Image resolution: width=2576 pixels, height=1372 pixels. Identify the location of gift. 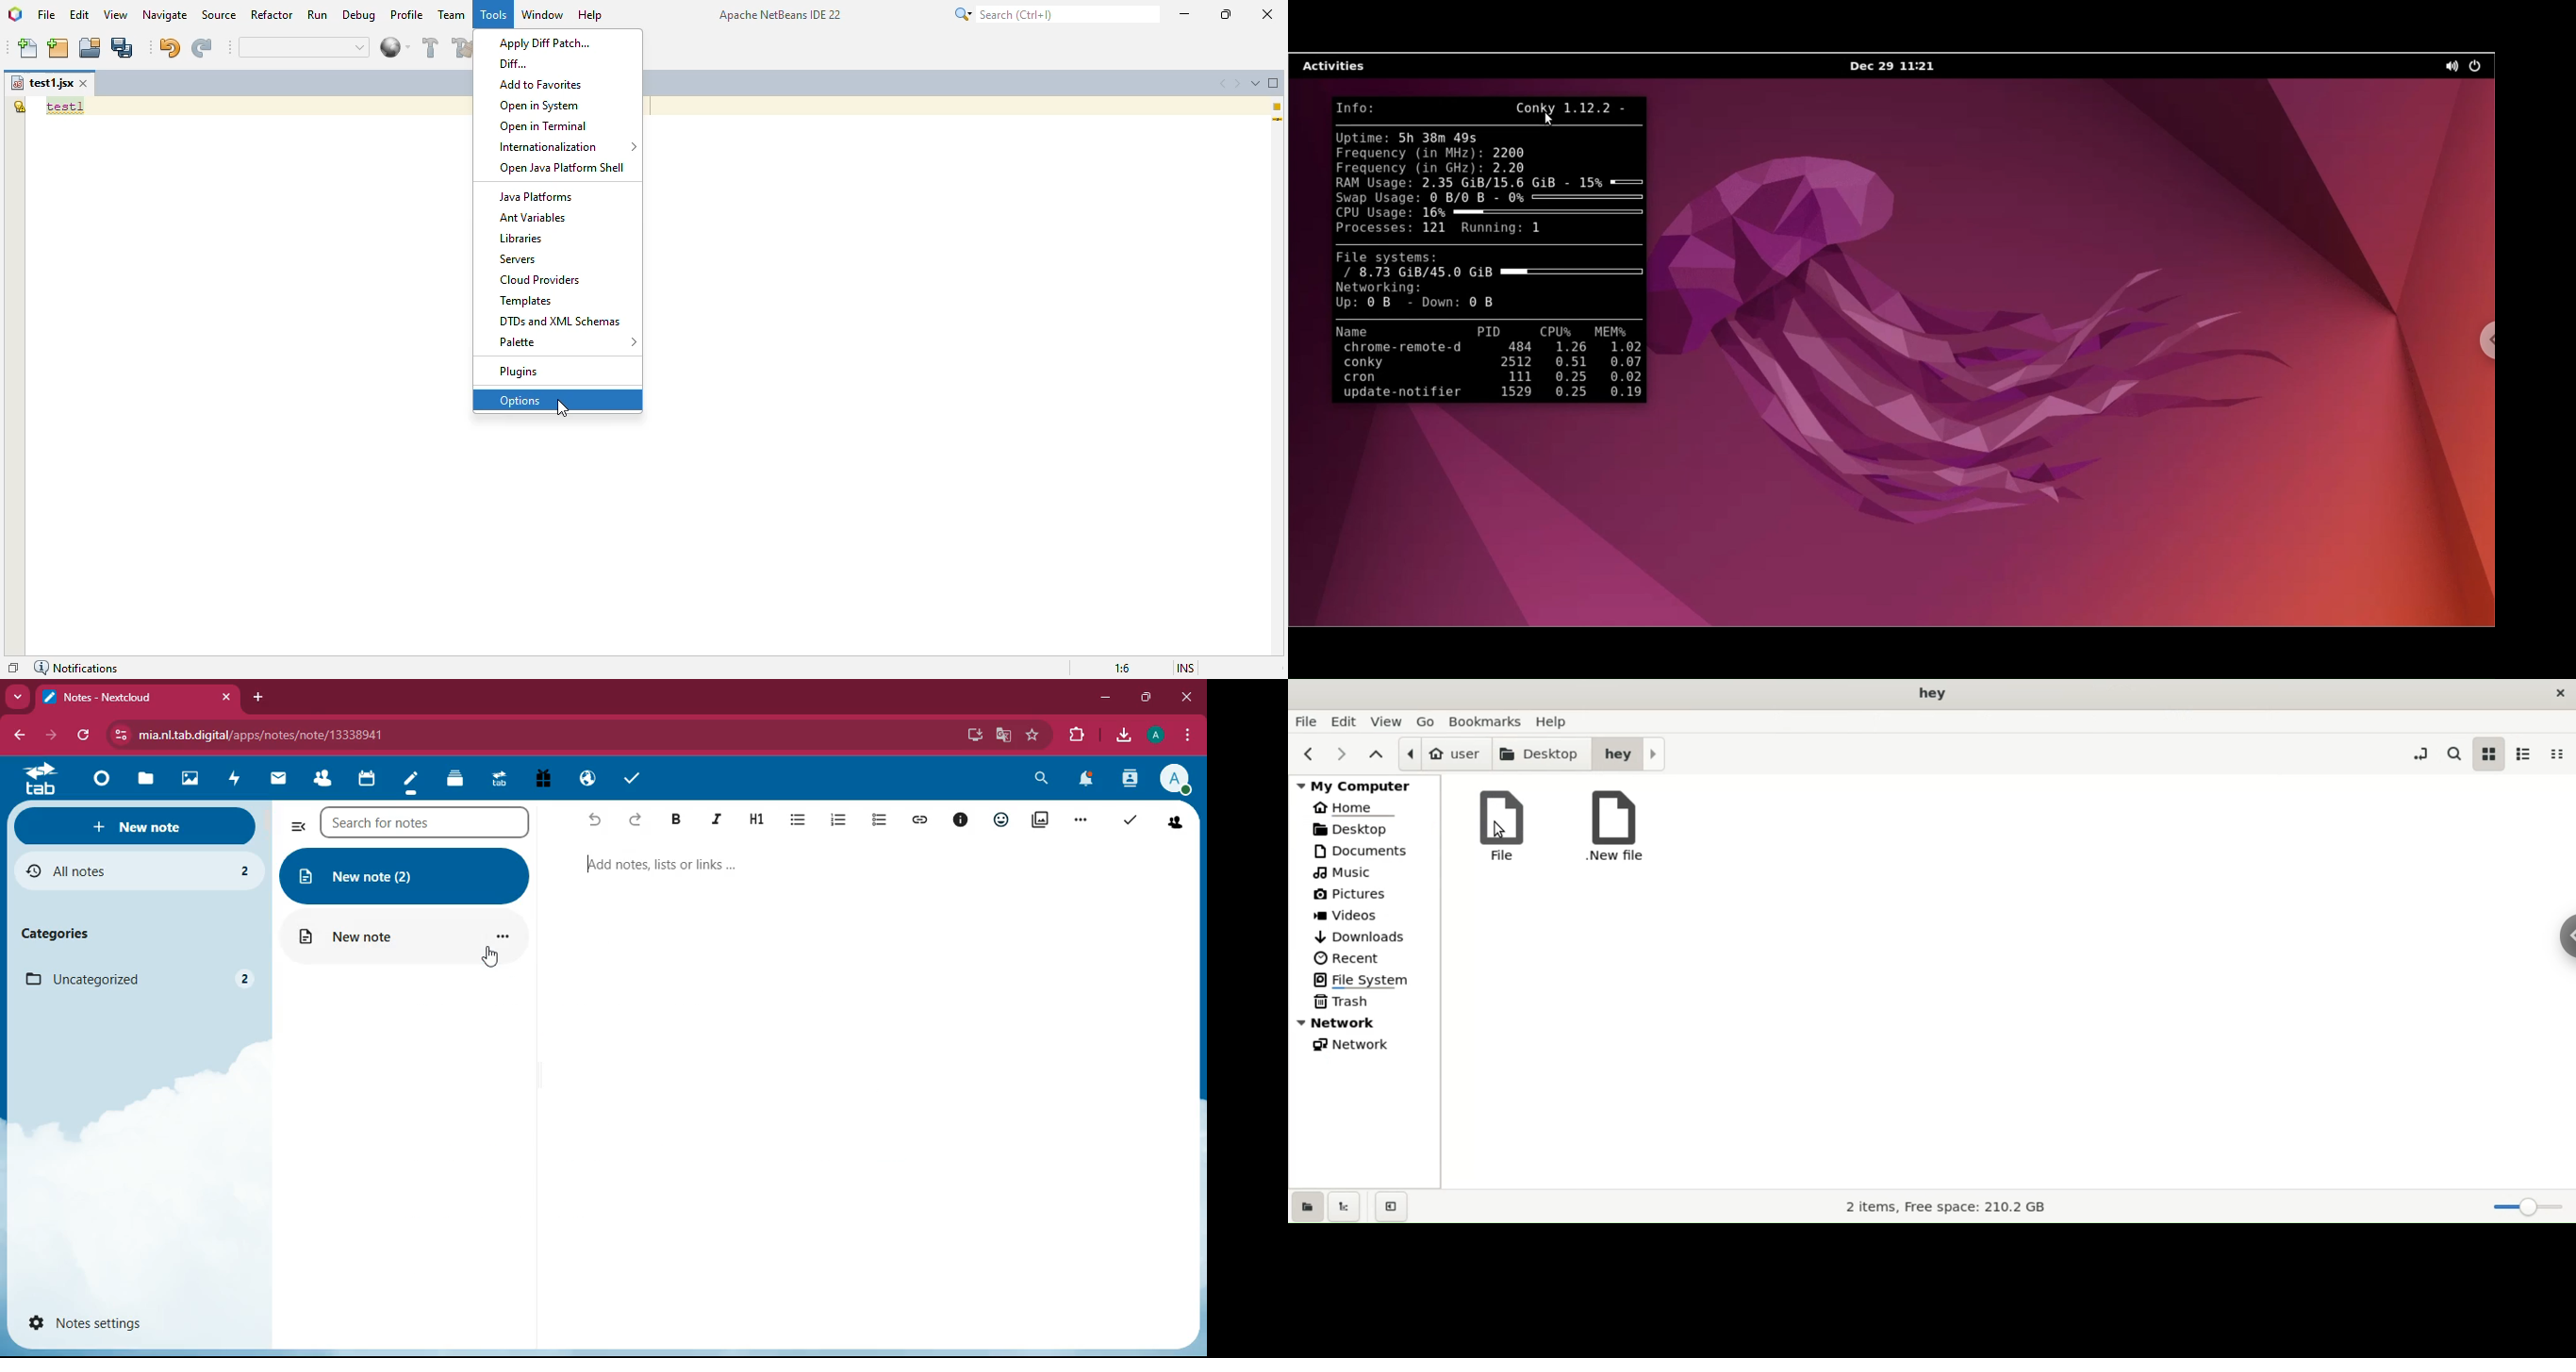
(546, 780).